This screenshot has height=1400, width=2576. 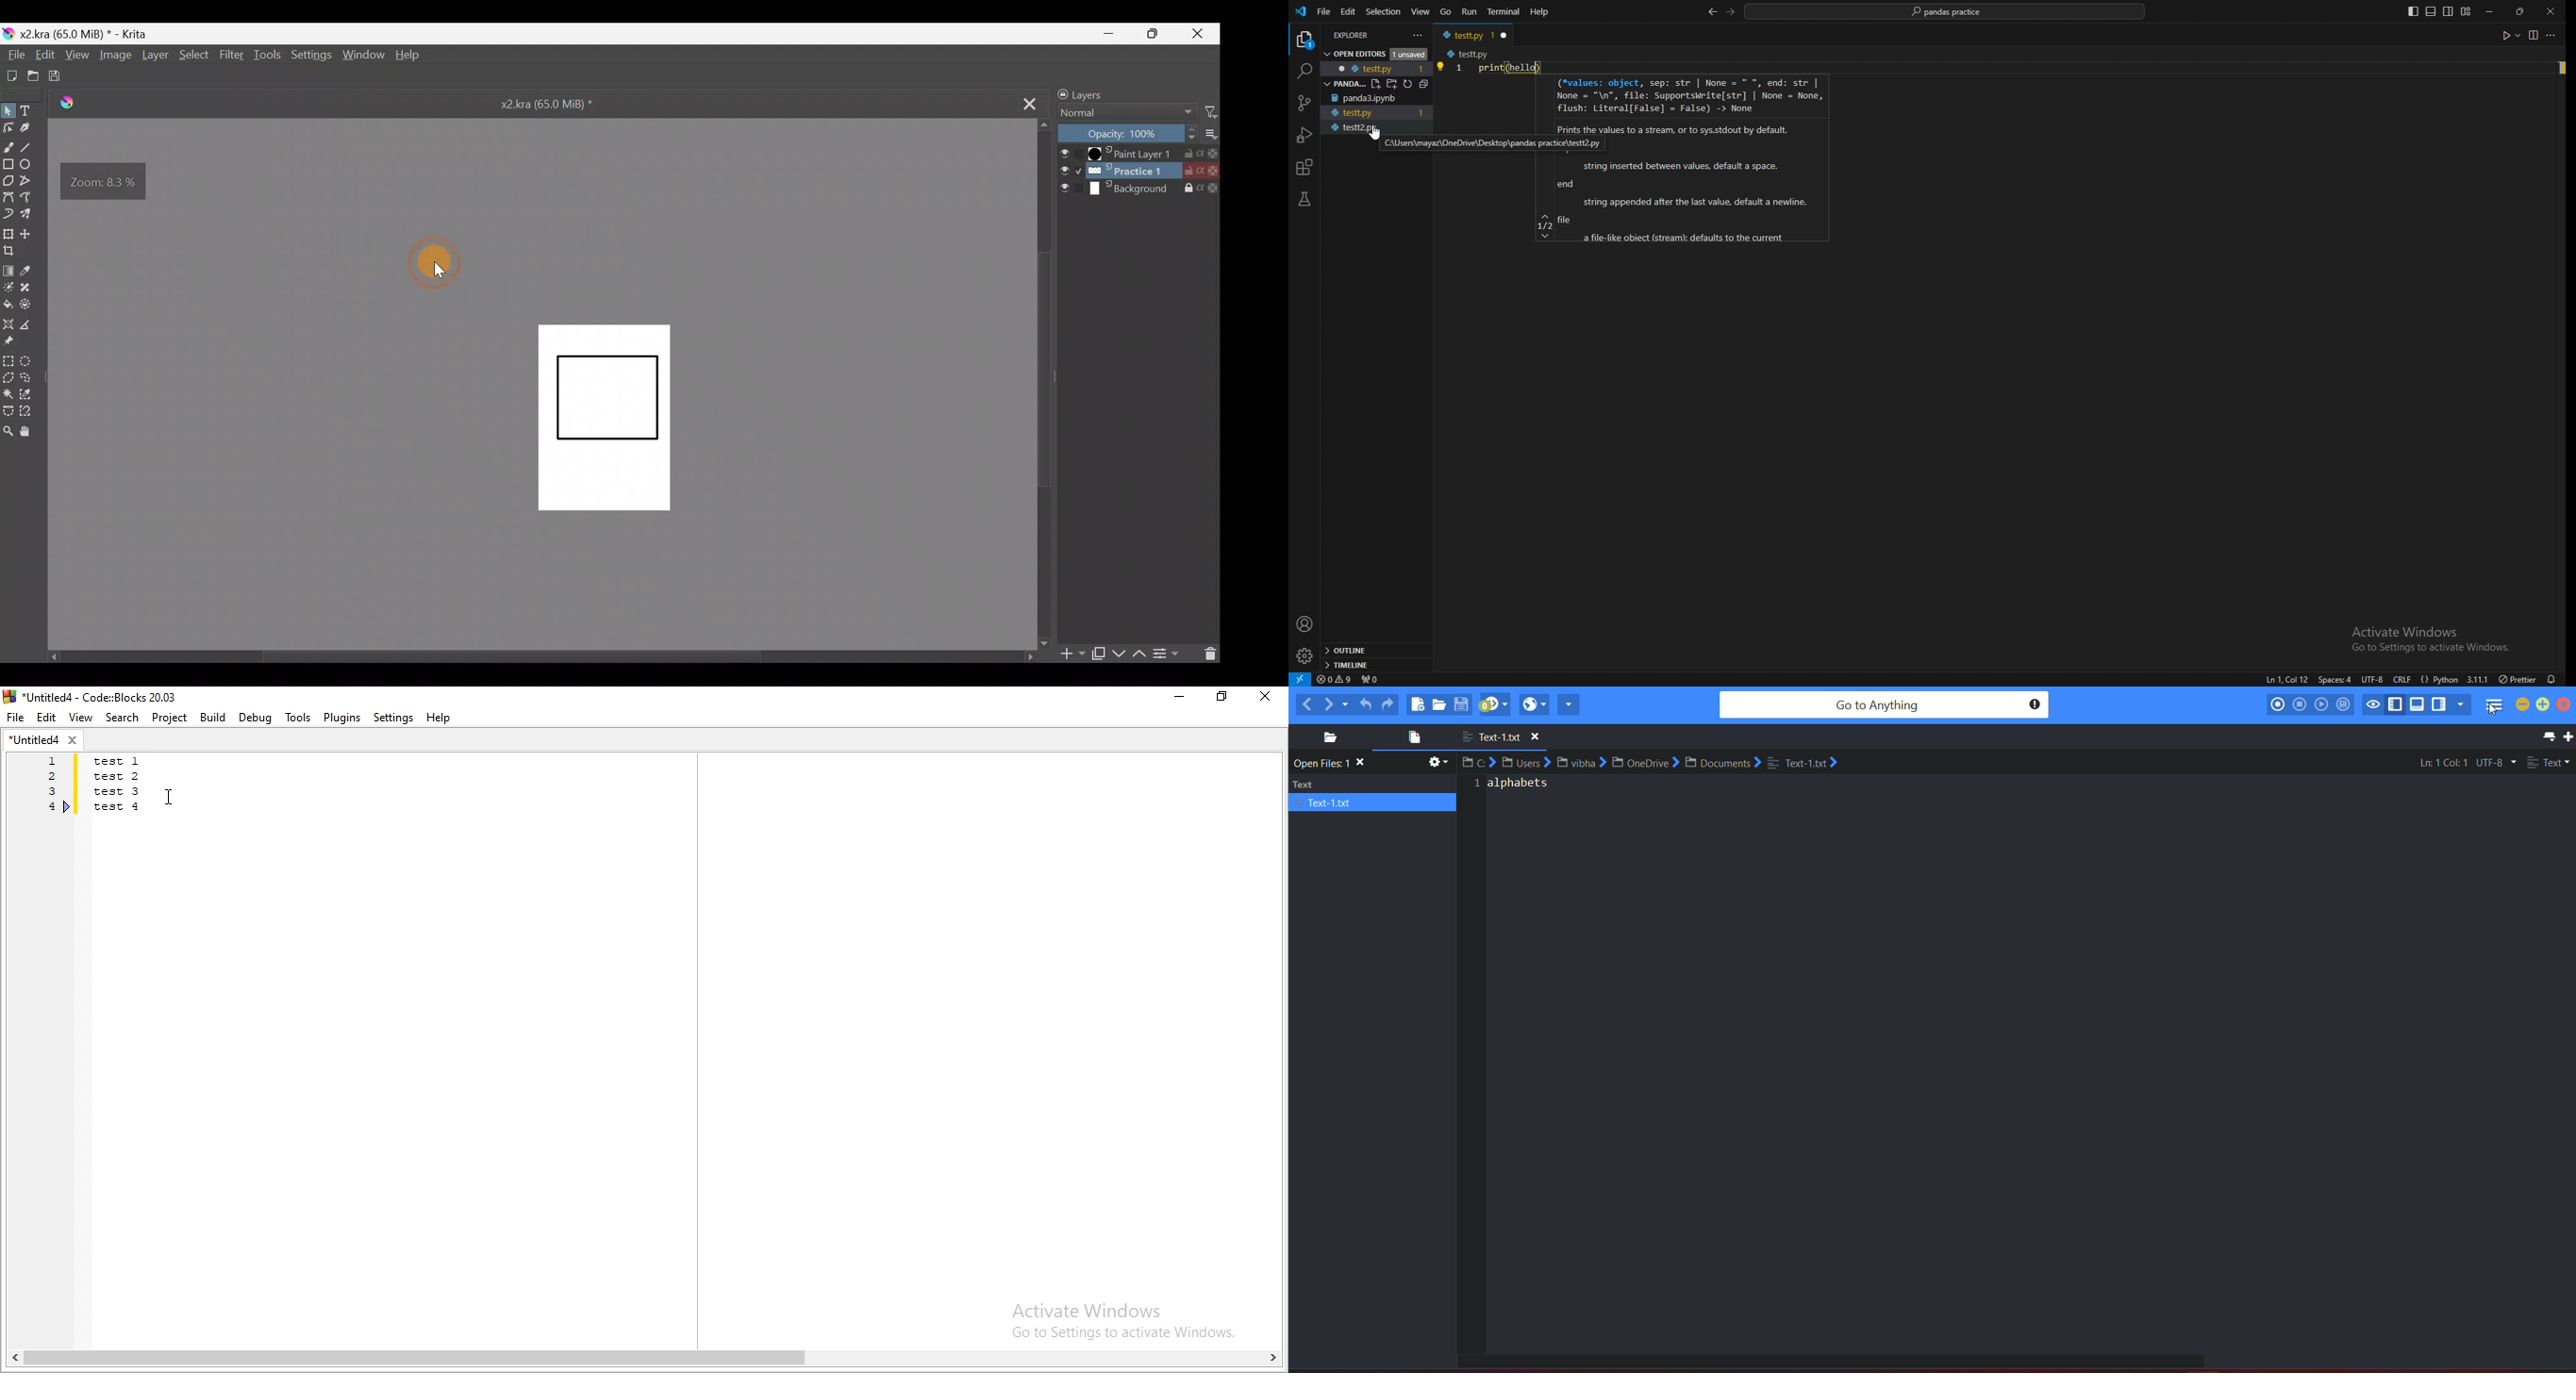 What do you see at coordinates (1446, 13) in the screenshot?
I see `go` at bounding box center [1446, 13].